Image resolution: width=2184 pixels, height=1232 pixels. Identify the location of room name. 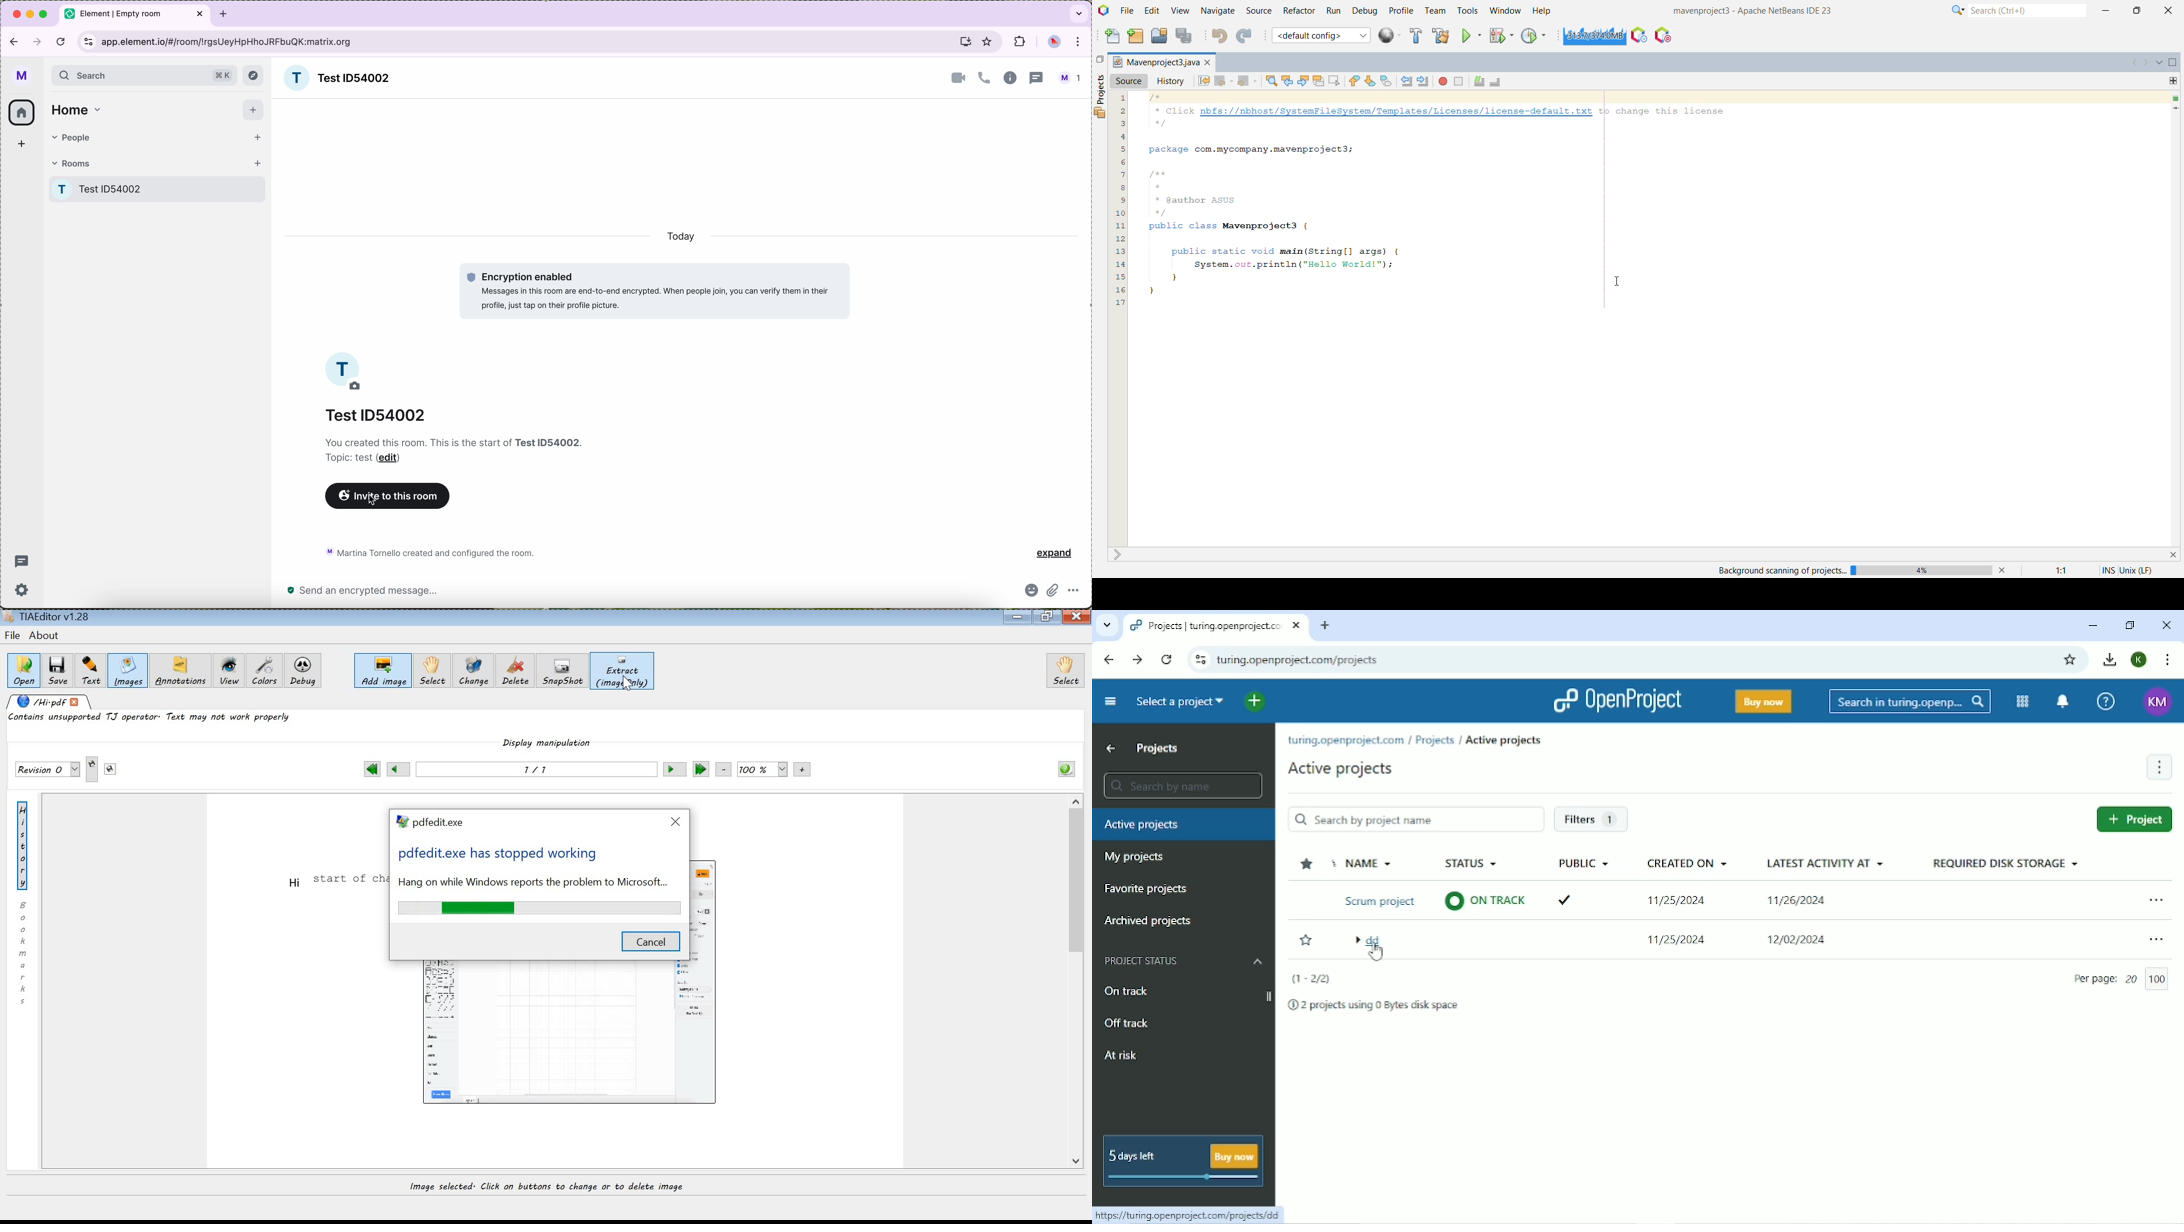
(336, 77).